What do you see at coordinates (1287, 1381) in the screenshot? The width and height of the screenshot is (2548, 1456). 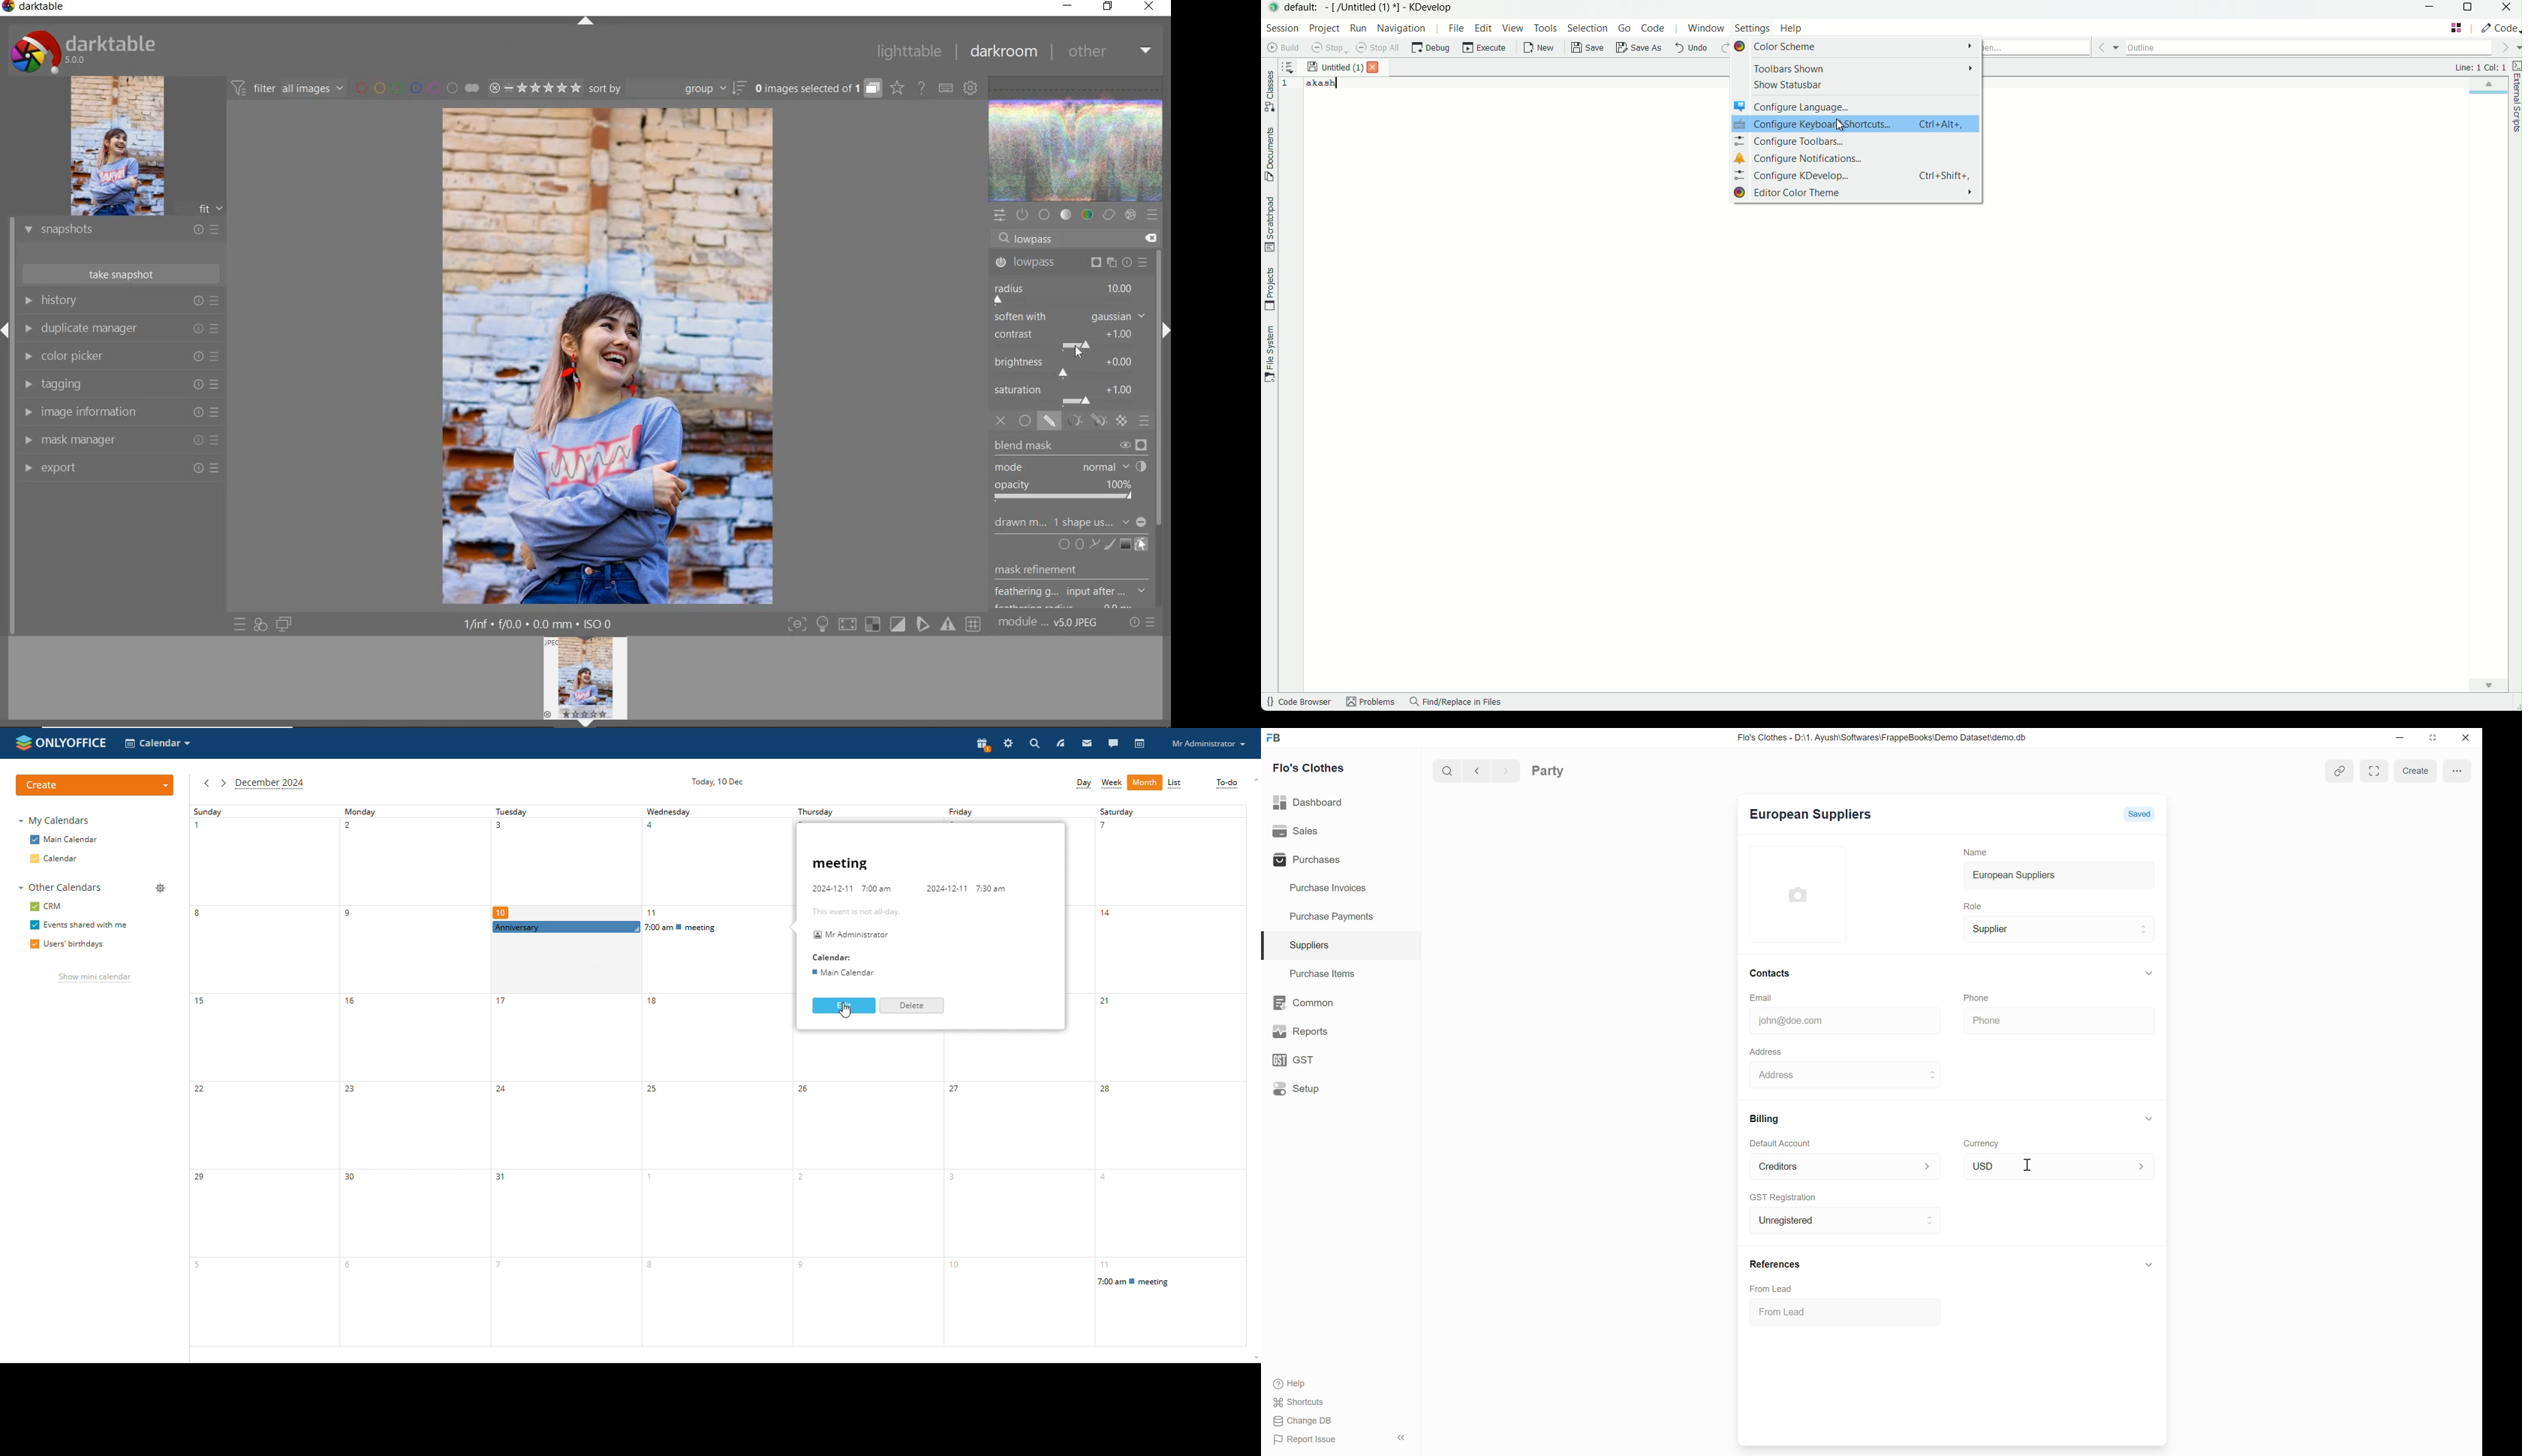 I see `Help` at bounding box center [1287, 1381].